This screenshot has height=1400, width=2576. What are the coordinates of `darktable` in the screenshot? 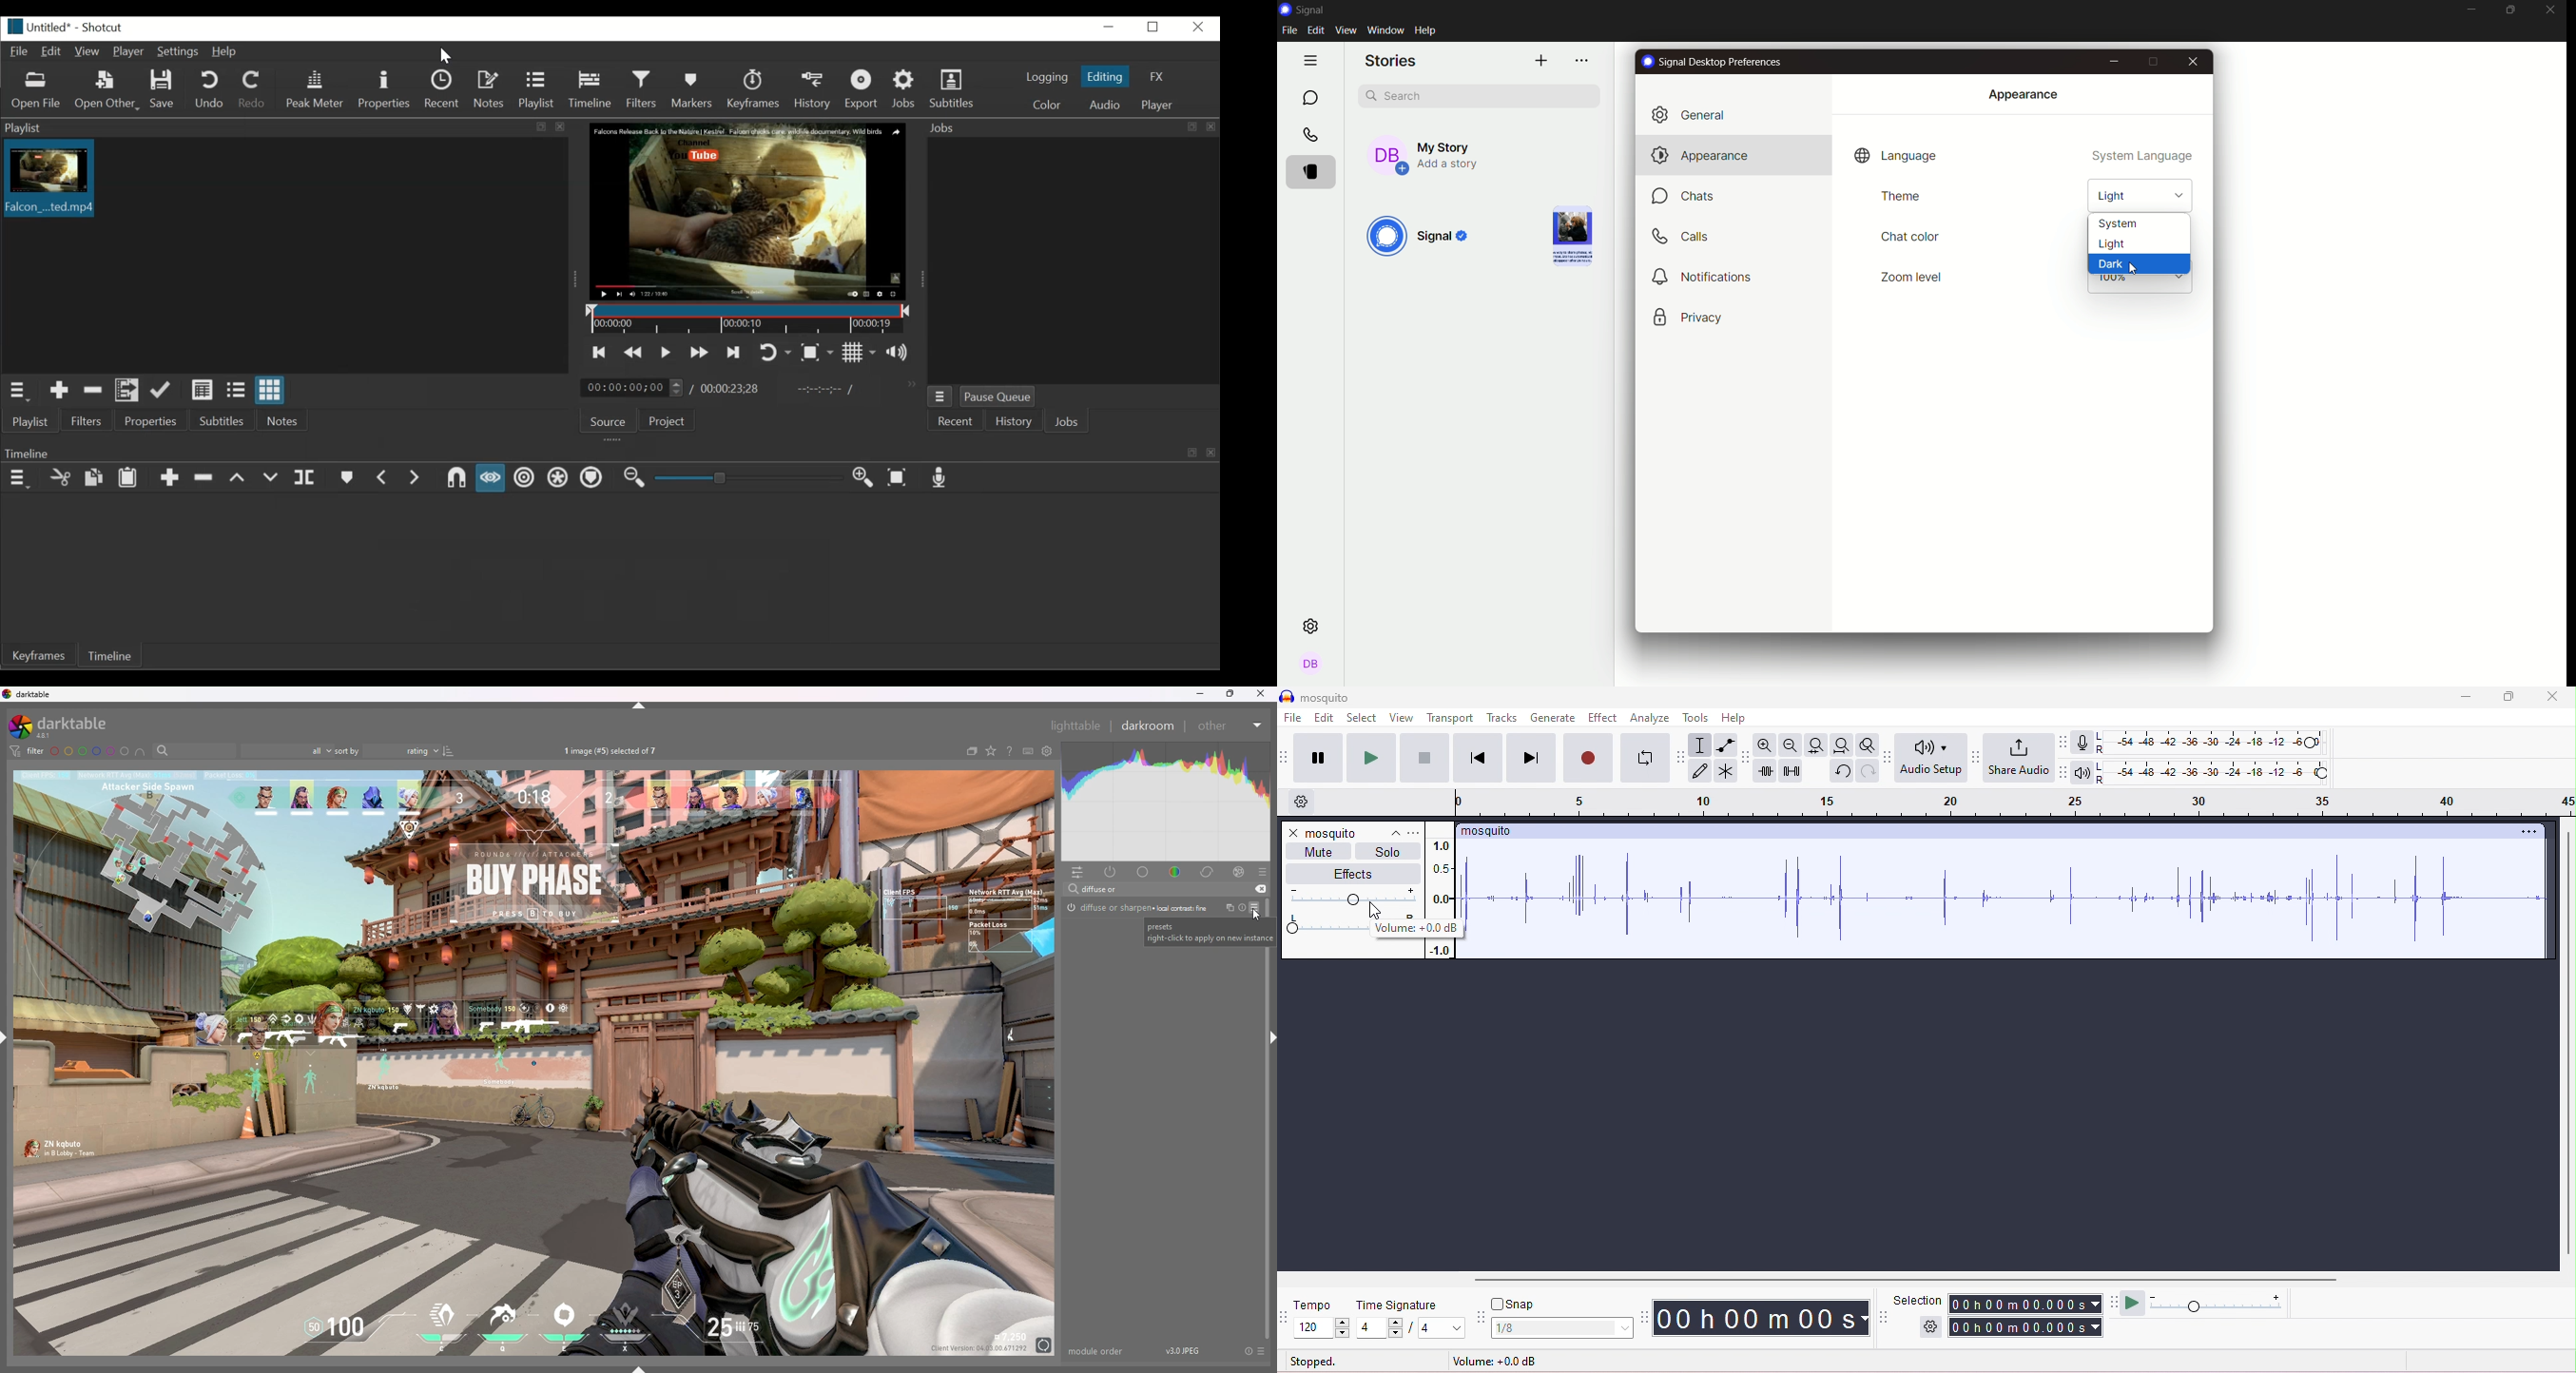 It's located at (29, 694).